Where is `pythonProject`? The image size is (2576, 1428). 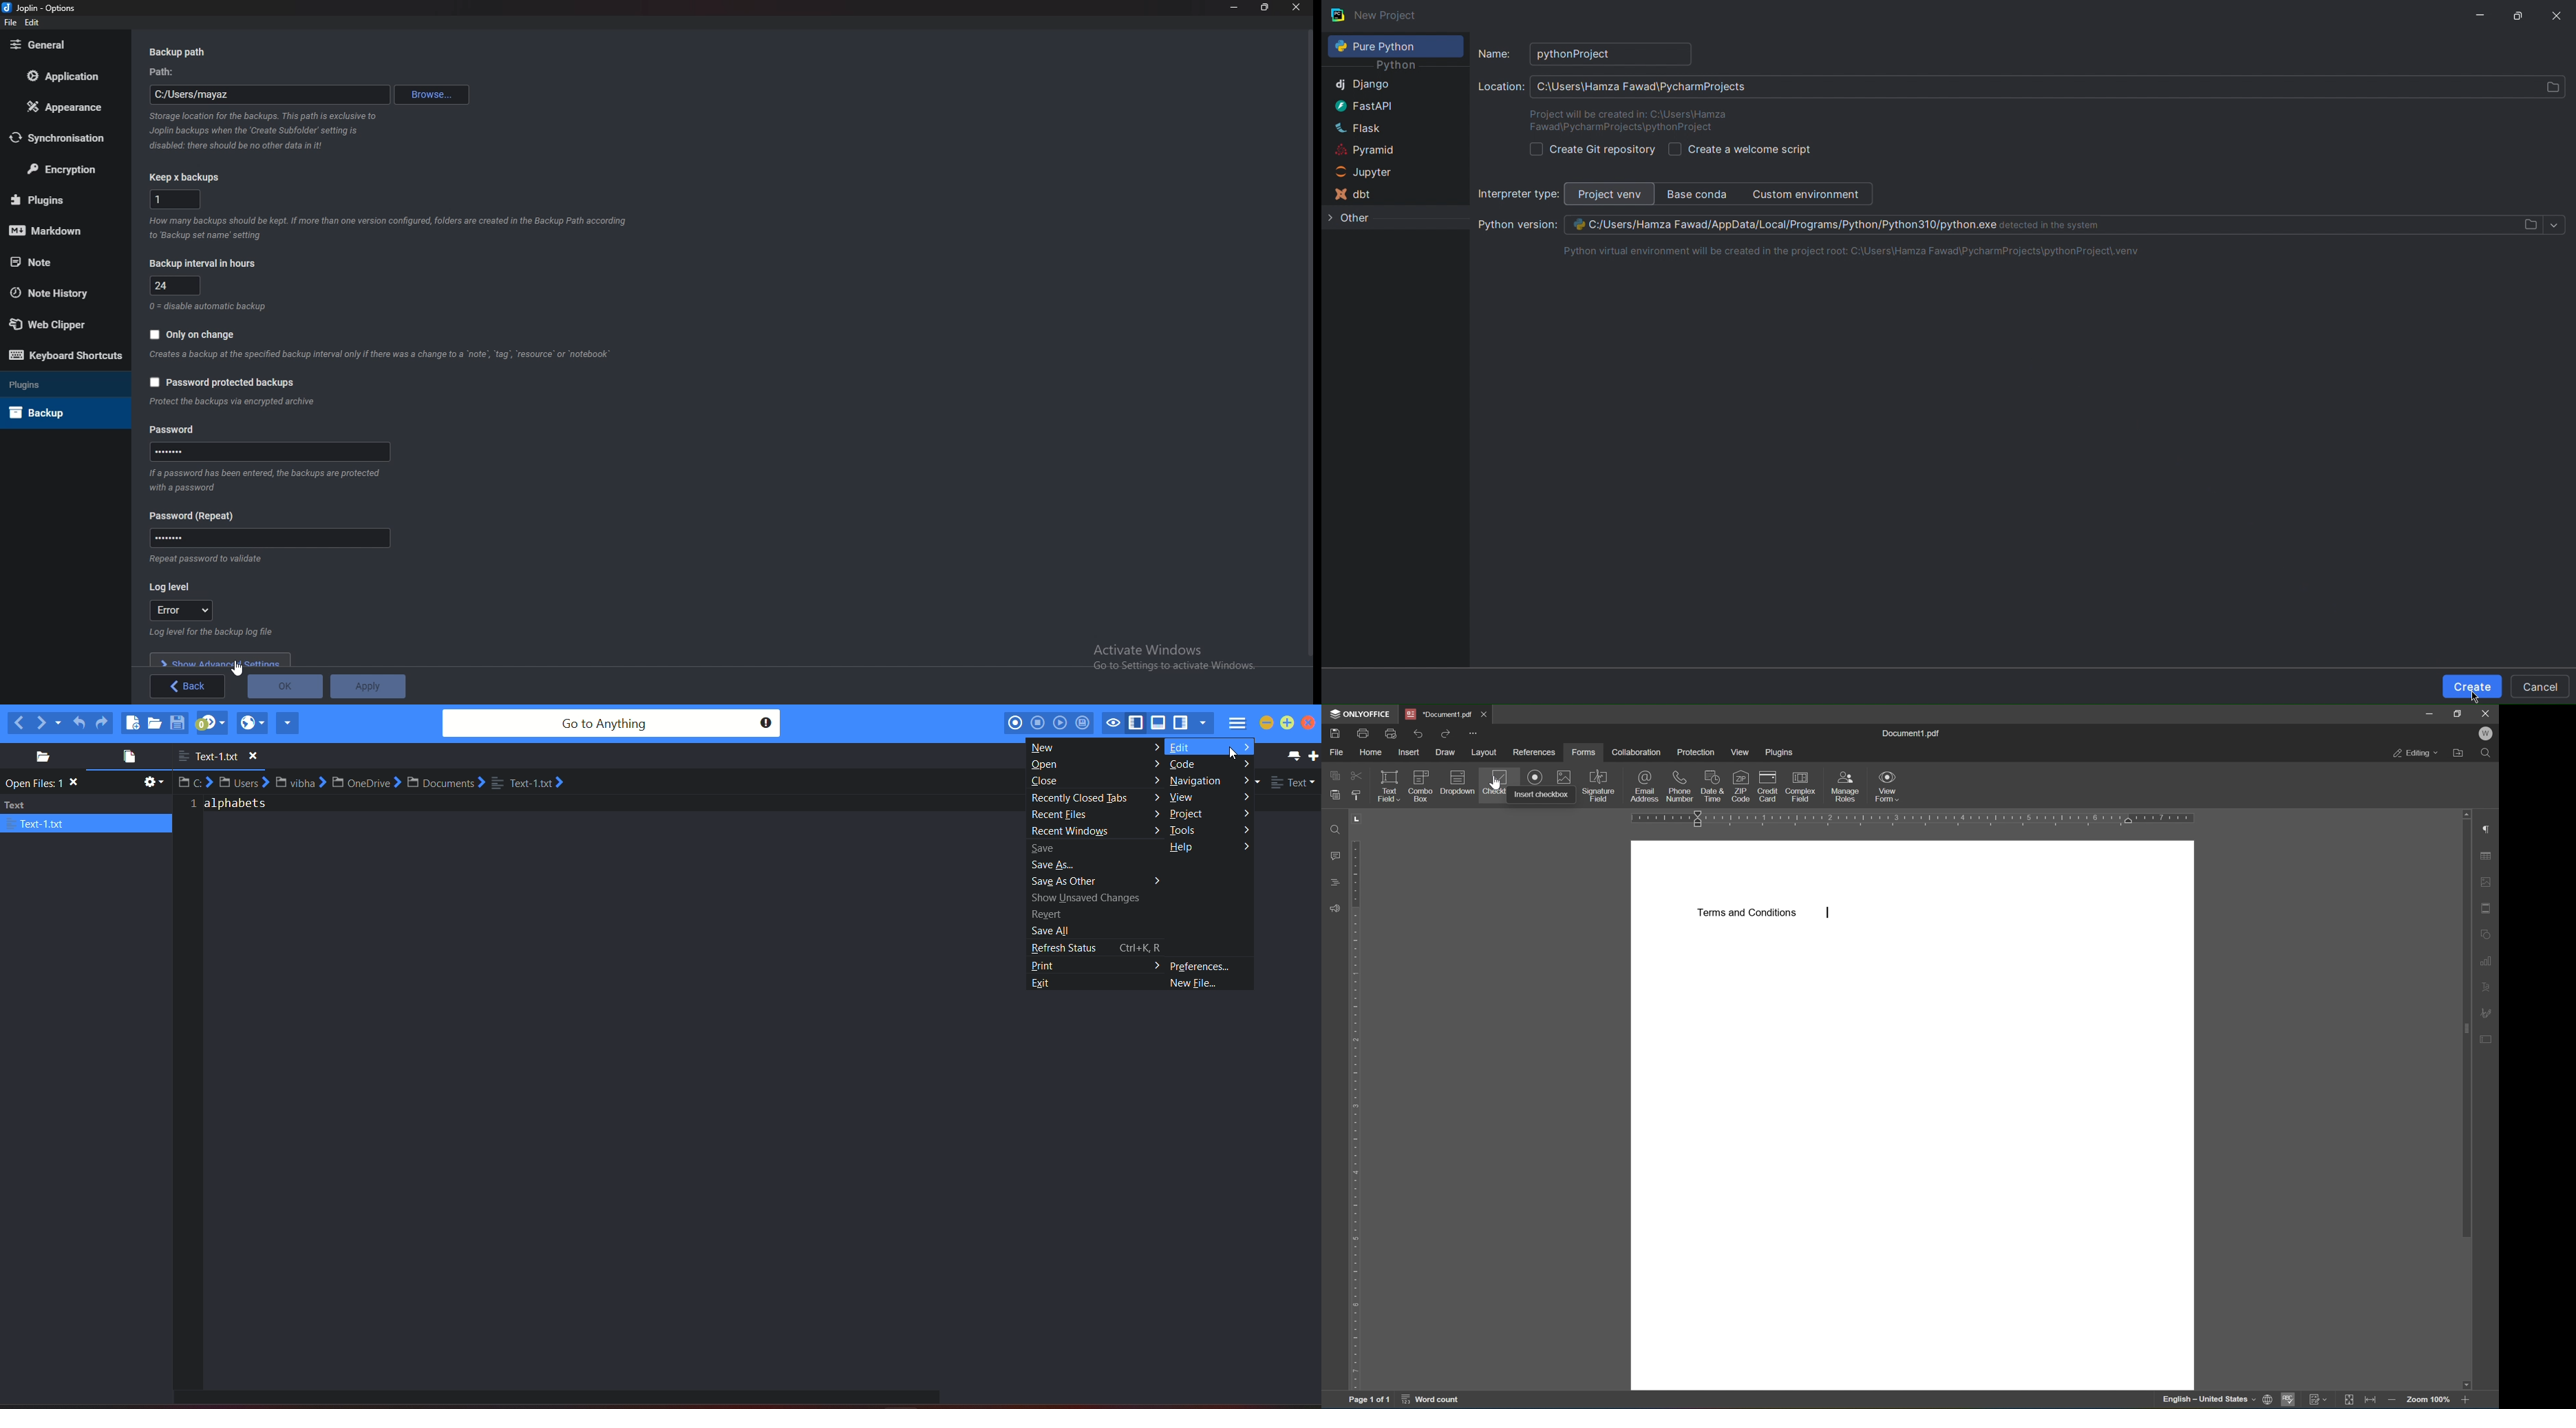 pythonProject is located at coordinates (1608, 54).